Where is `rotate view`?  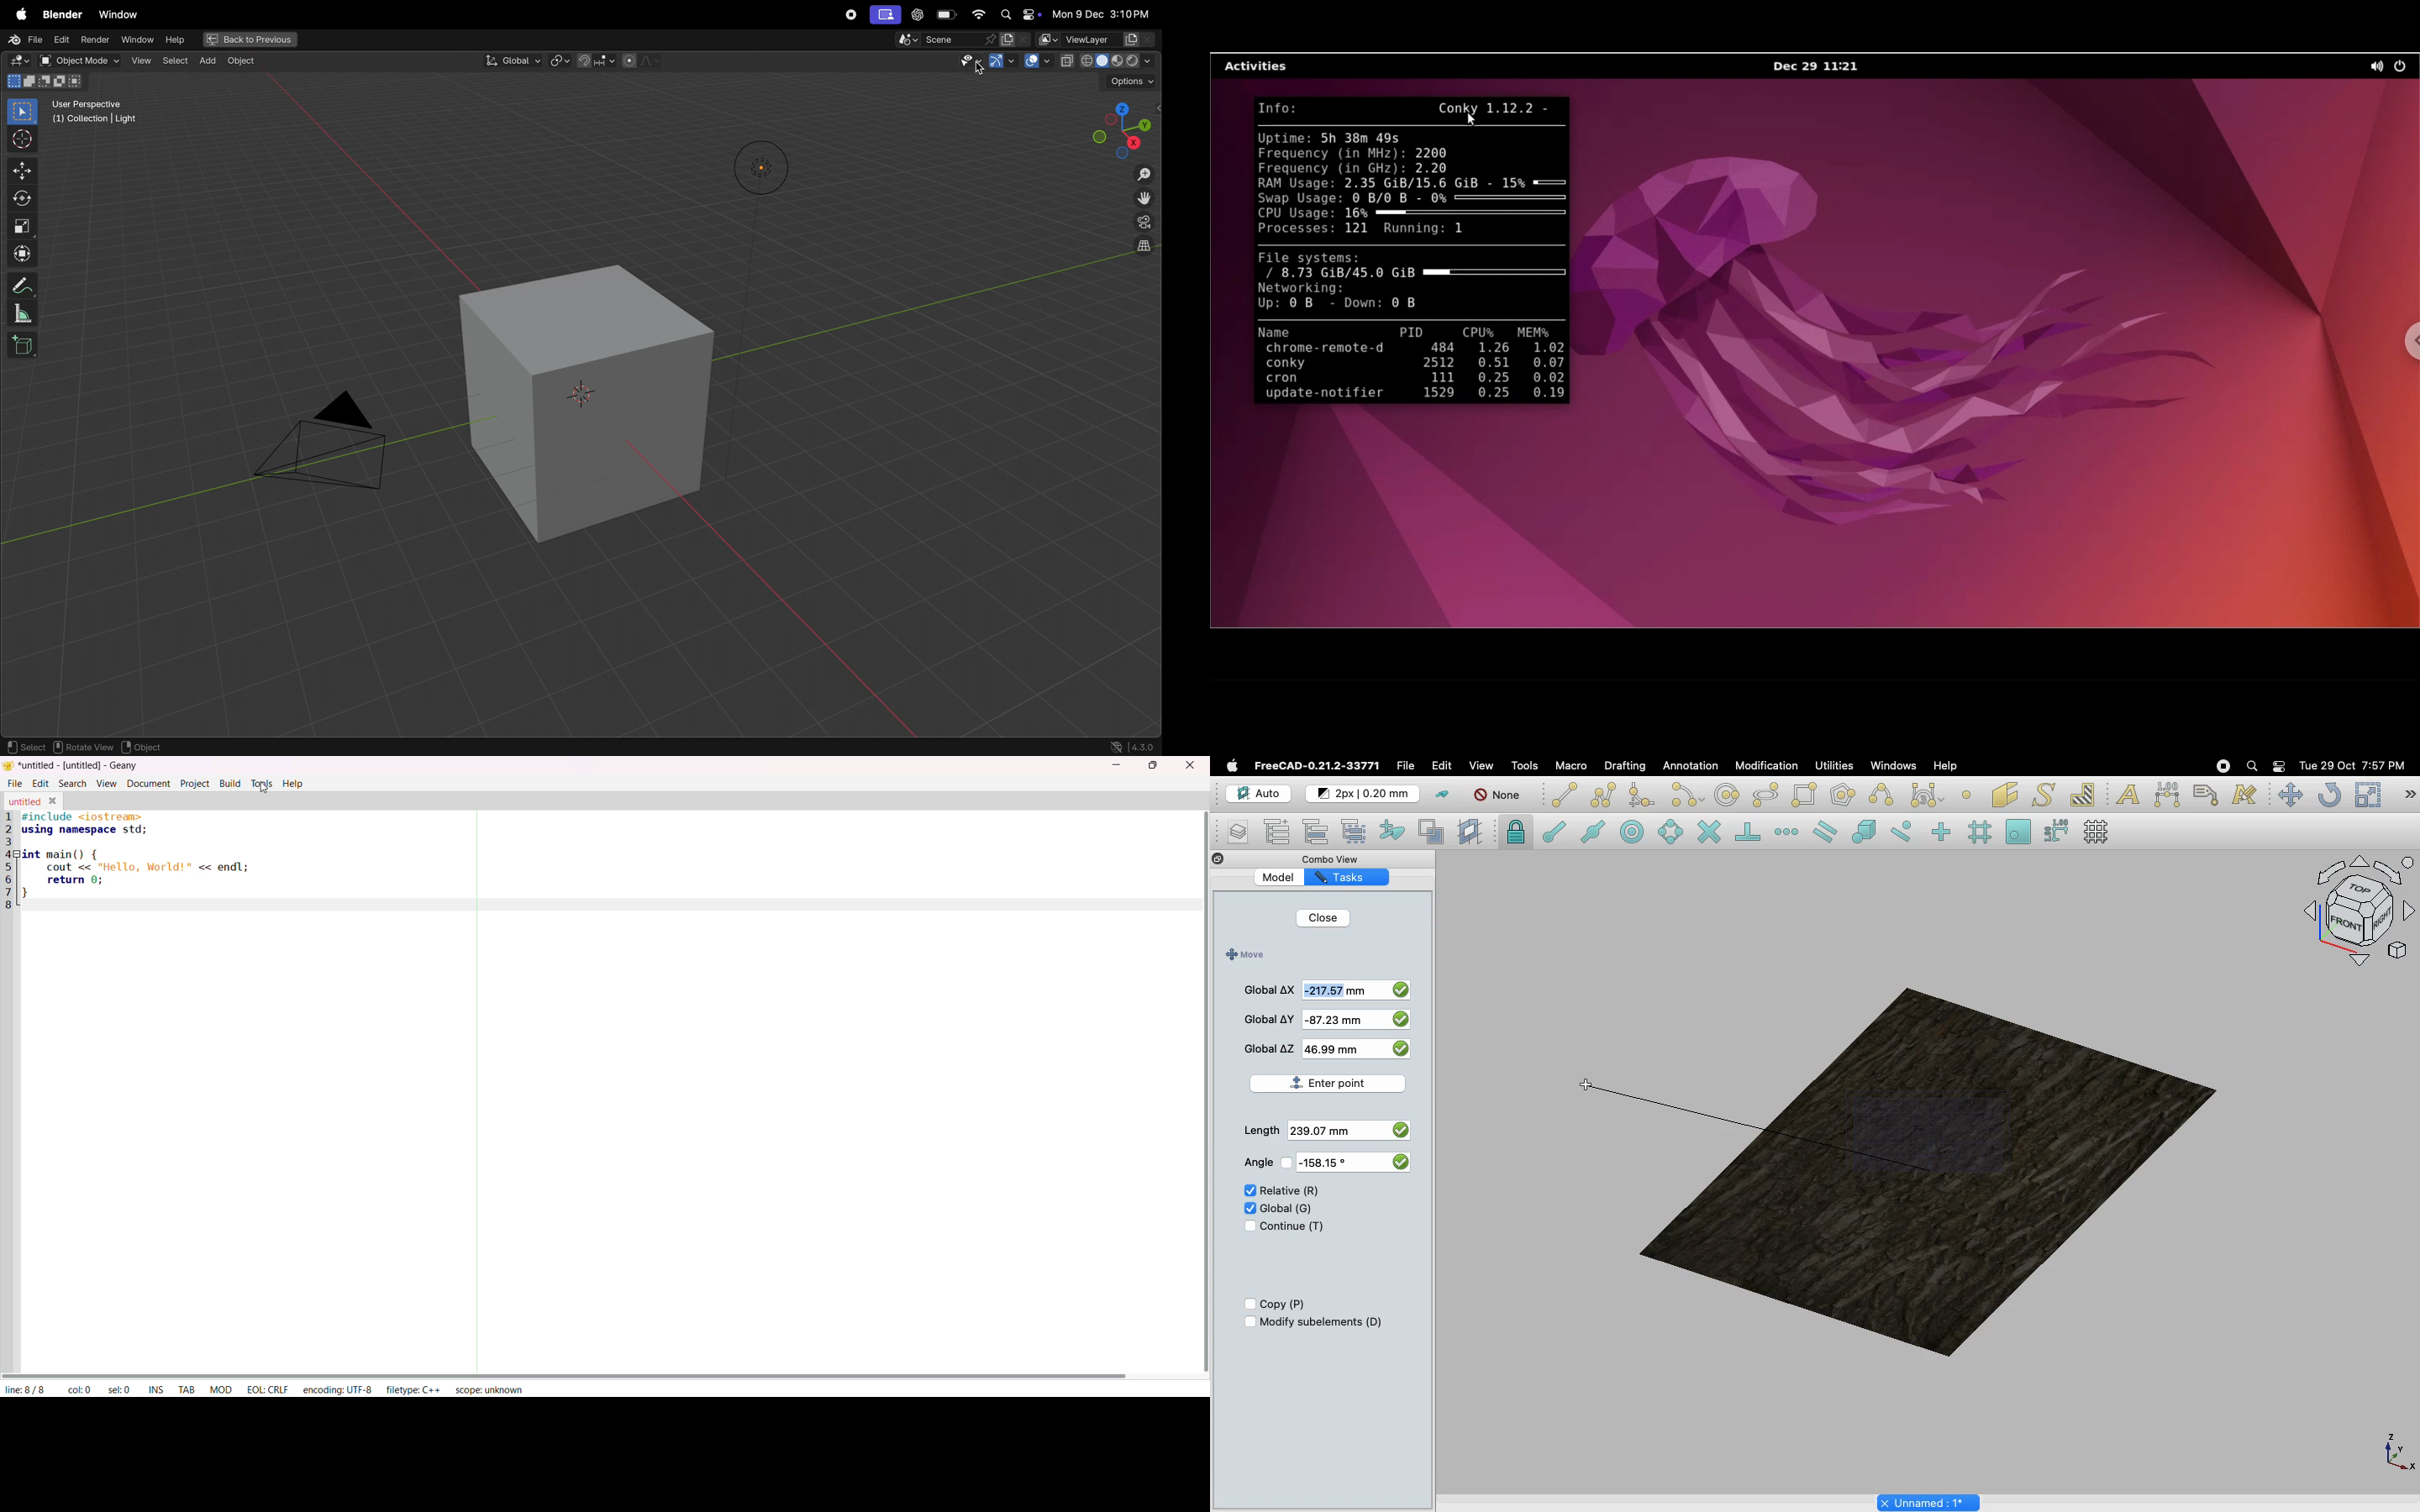 rotate view is located at coordinates (83, 746).